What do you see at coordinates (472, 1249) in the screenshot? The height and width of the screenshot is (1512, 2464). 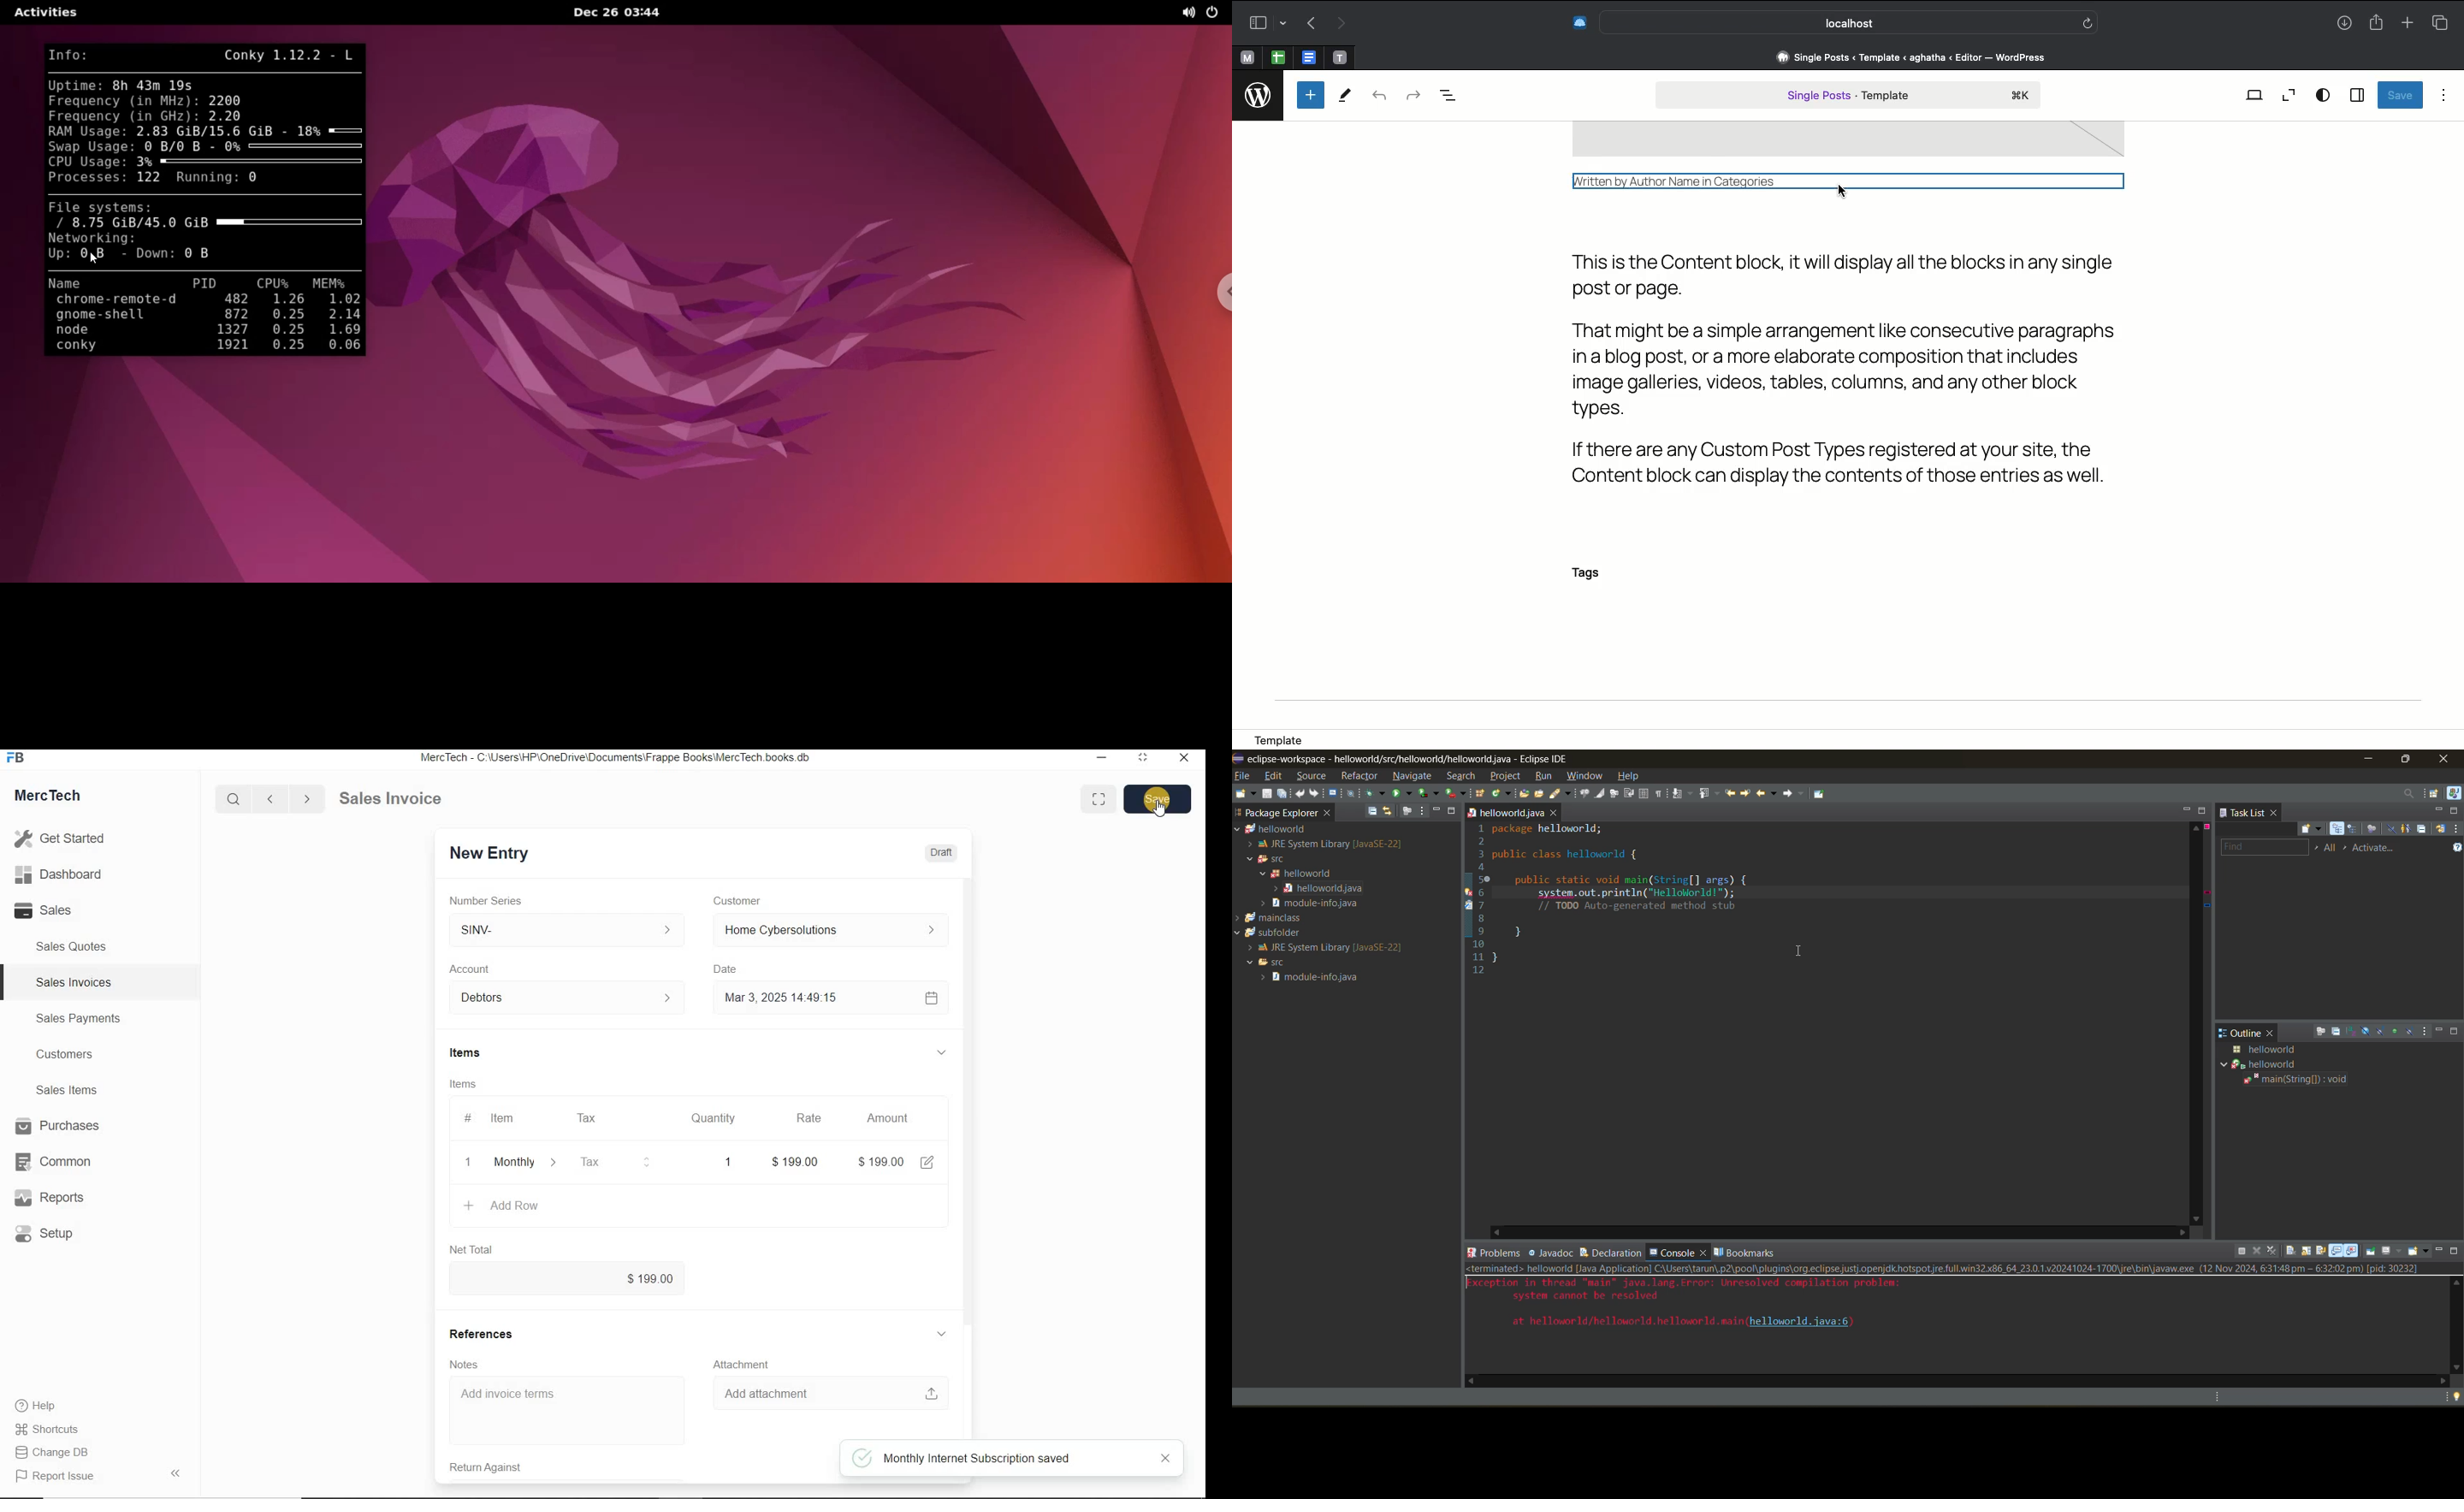 I see `Net Total` at bounding box center [472, 1249].